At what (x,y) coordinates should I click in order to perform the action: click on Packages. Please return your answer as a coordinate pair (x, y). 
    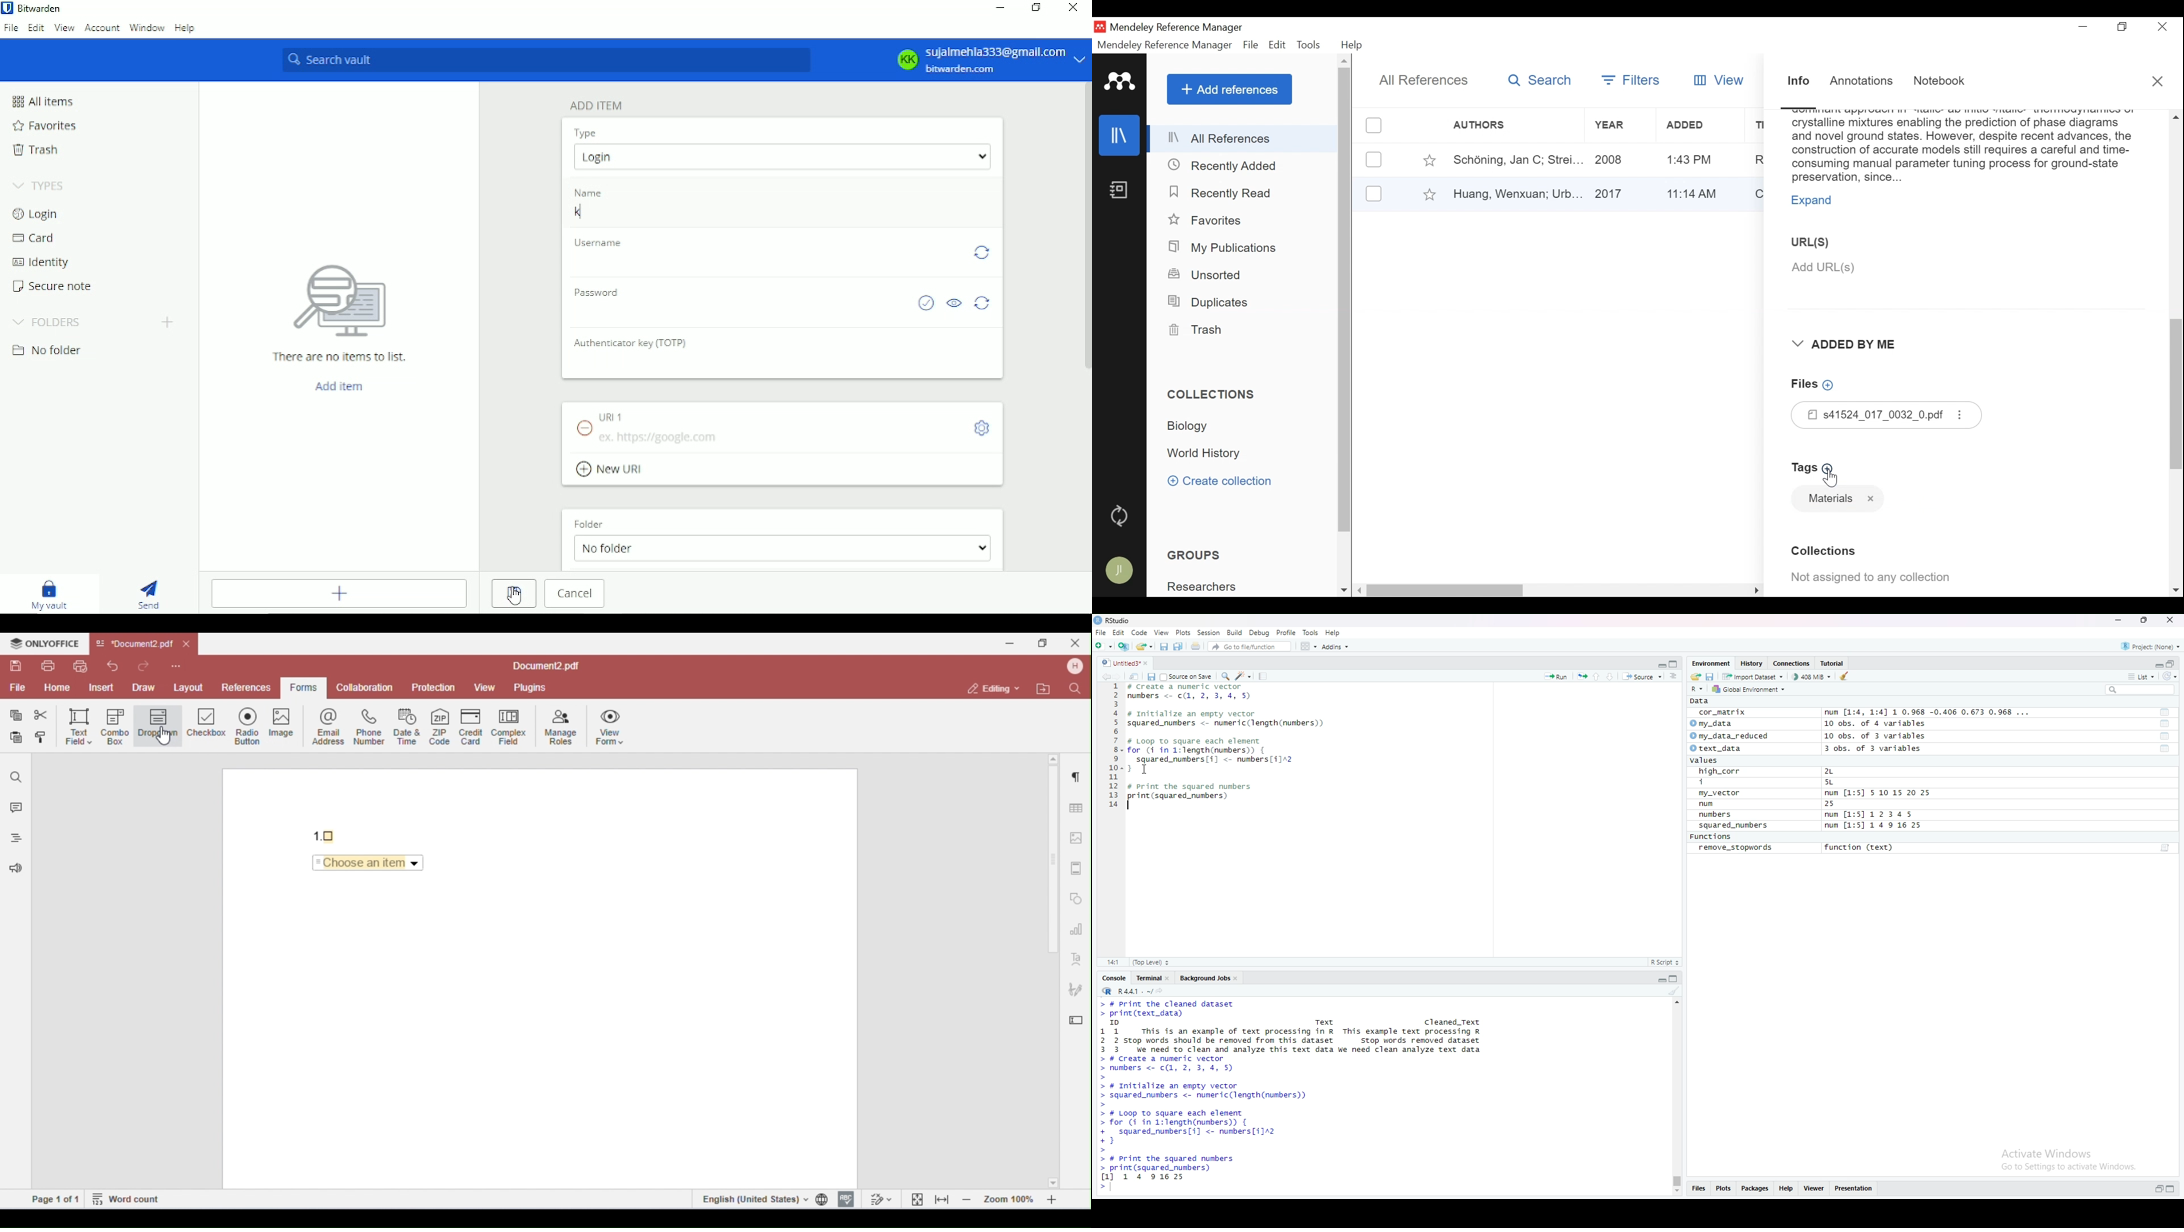
    Looking at the image, I should click on (1756, 1190).